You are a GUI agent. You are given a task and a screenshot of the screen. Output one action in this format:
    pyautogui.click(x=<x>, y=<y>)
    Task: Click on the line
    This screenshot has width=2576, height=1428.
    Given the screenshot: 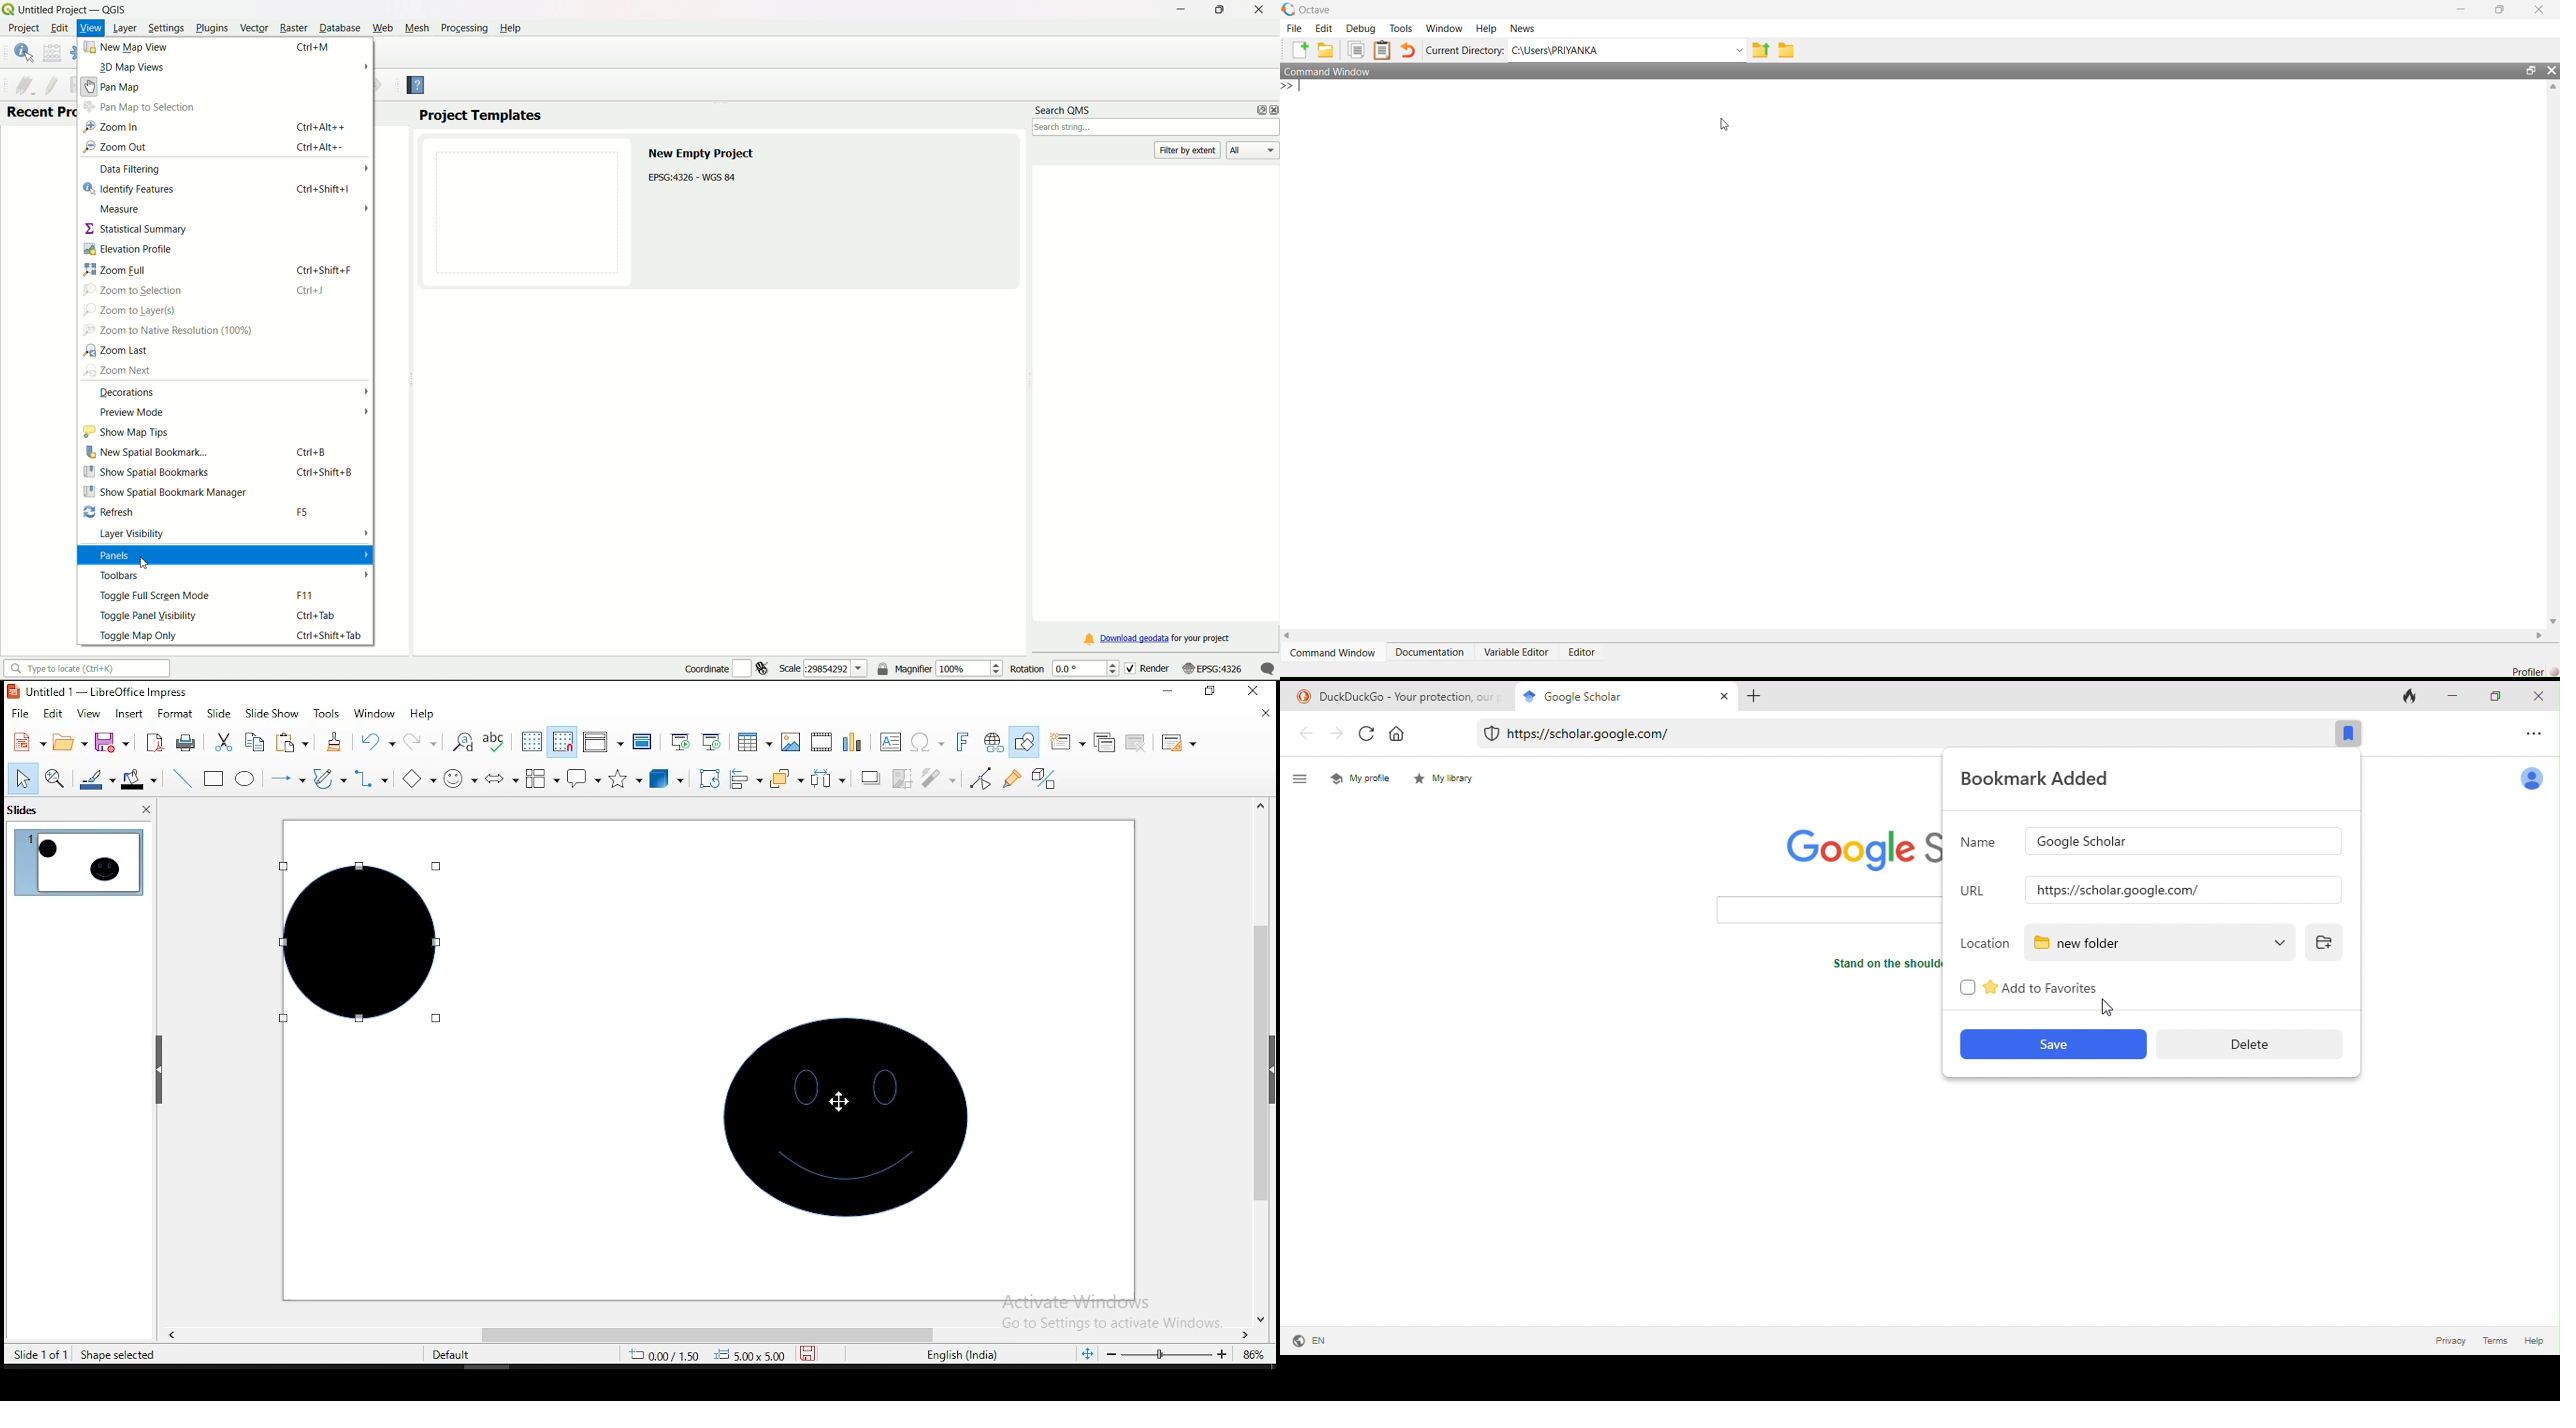 What is the action you would take?
    pyautogui.click(x=182, y=779)
    